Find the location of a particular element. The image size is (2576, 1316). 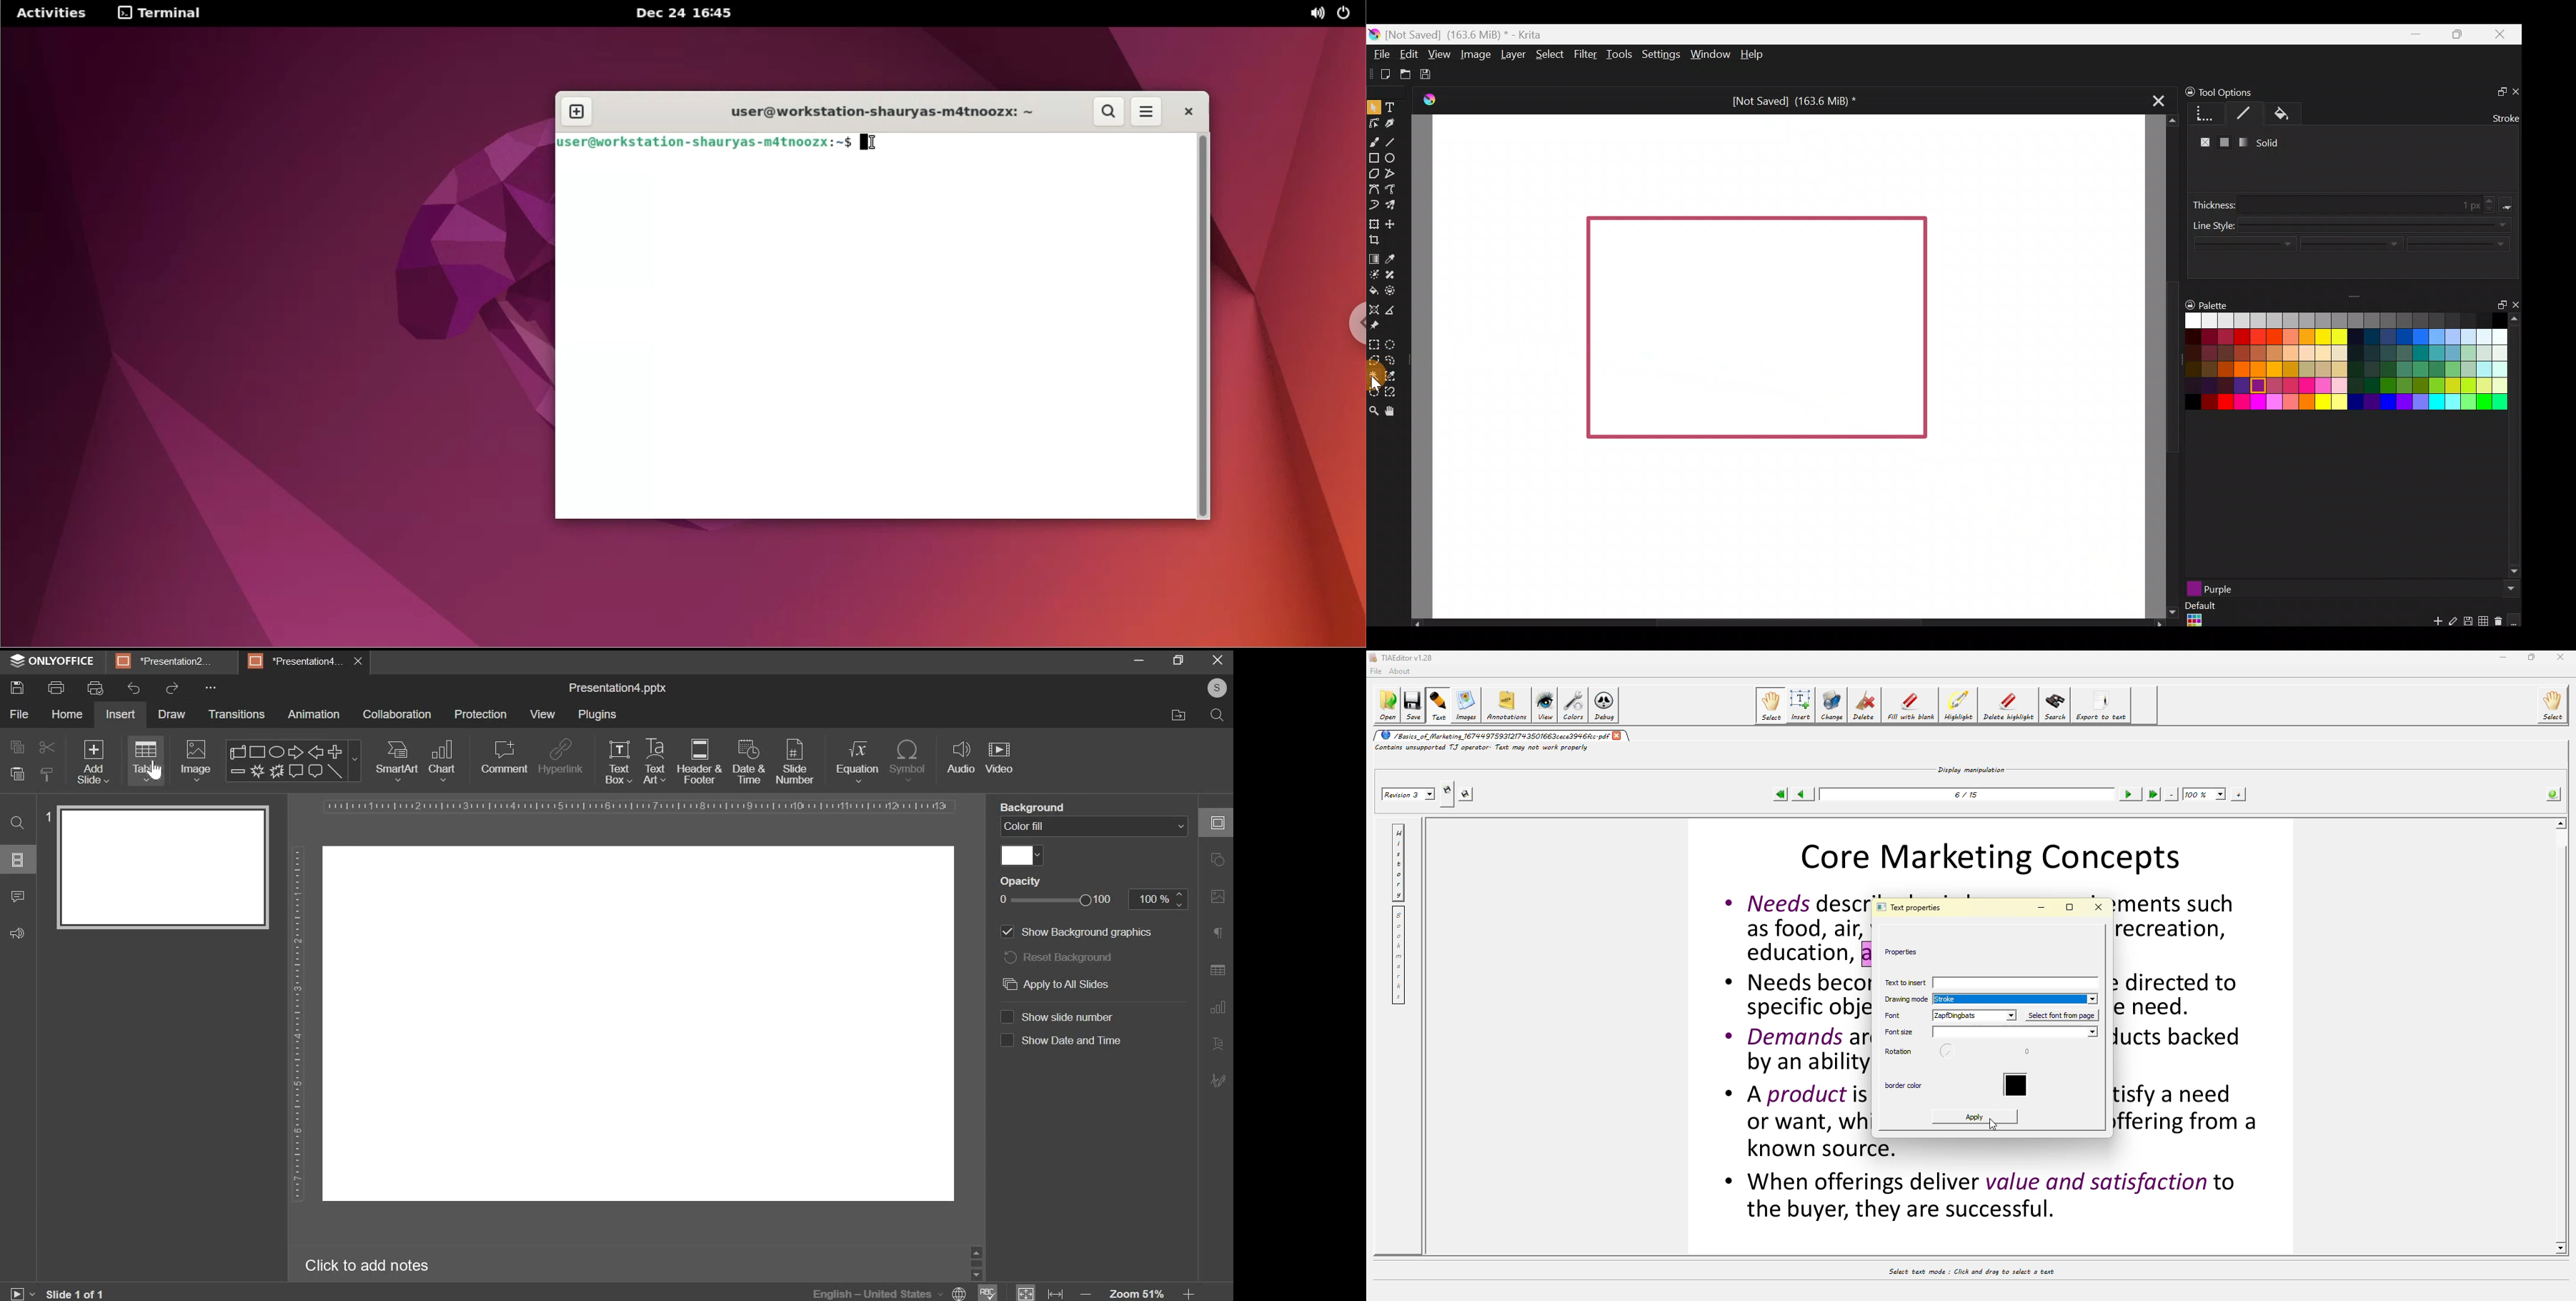

Measure the distance between two points is located at coordinates (1398, 310).